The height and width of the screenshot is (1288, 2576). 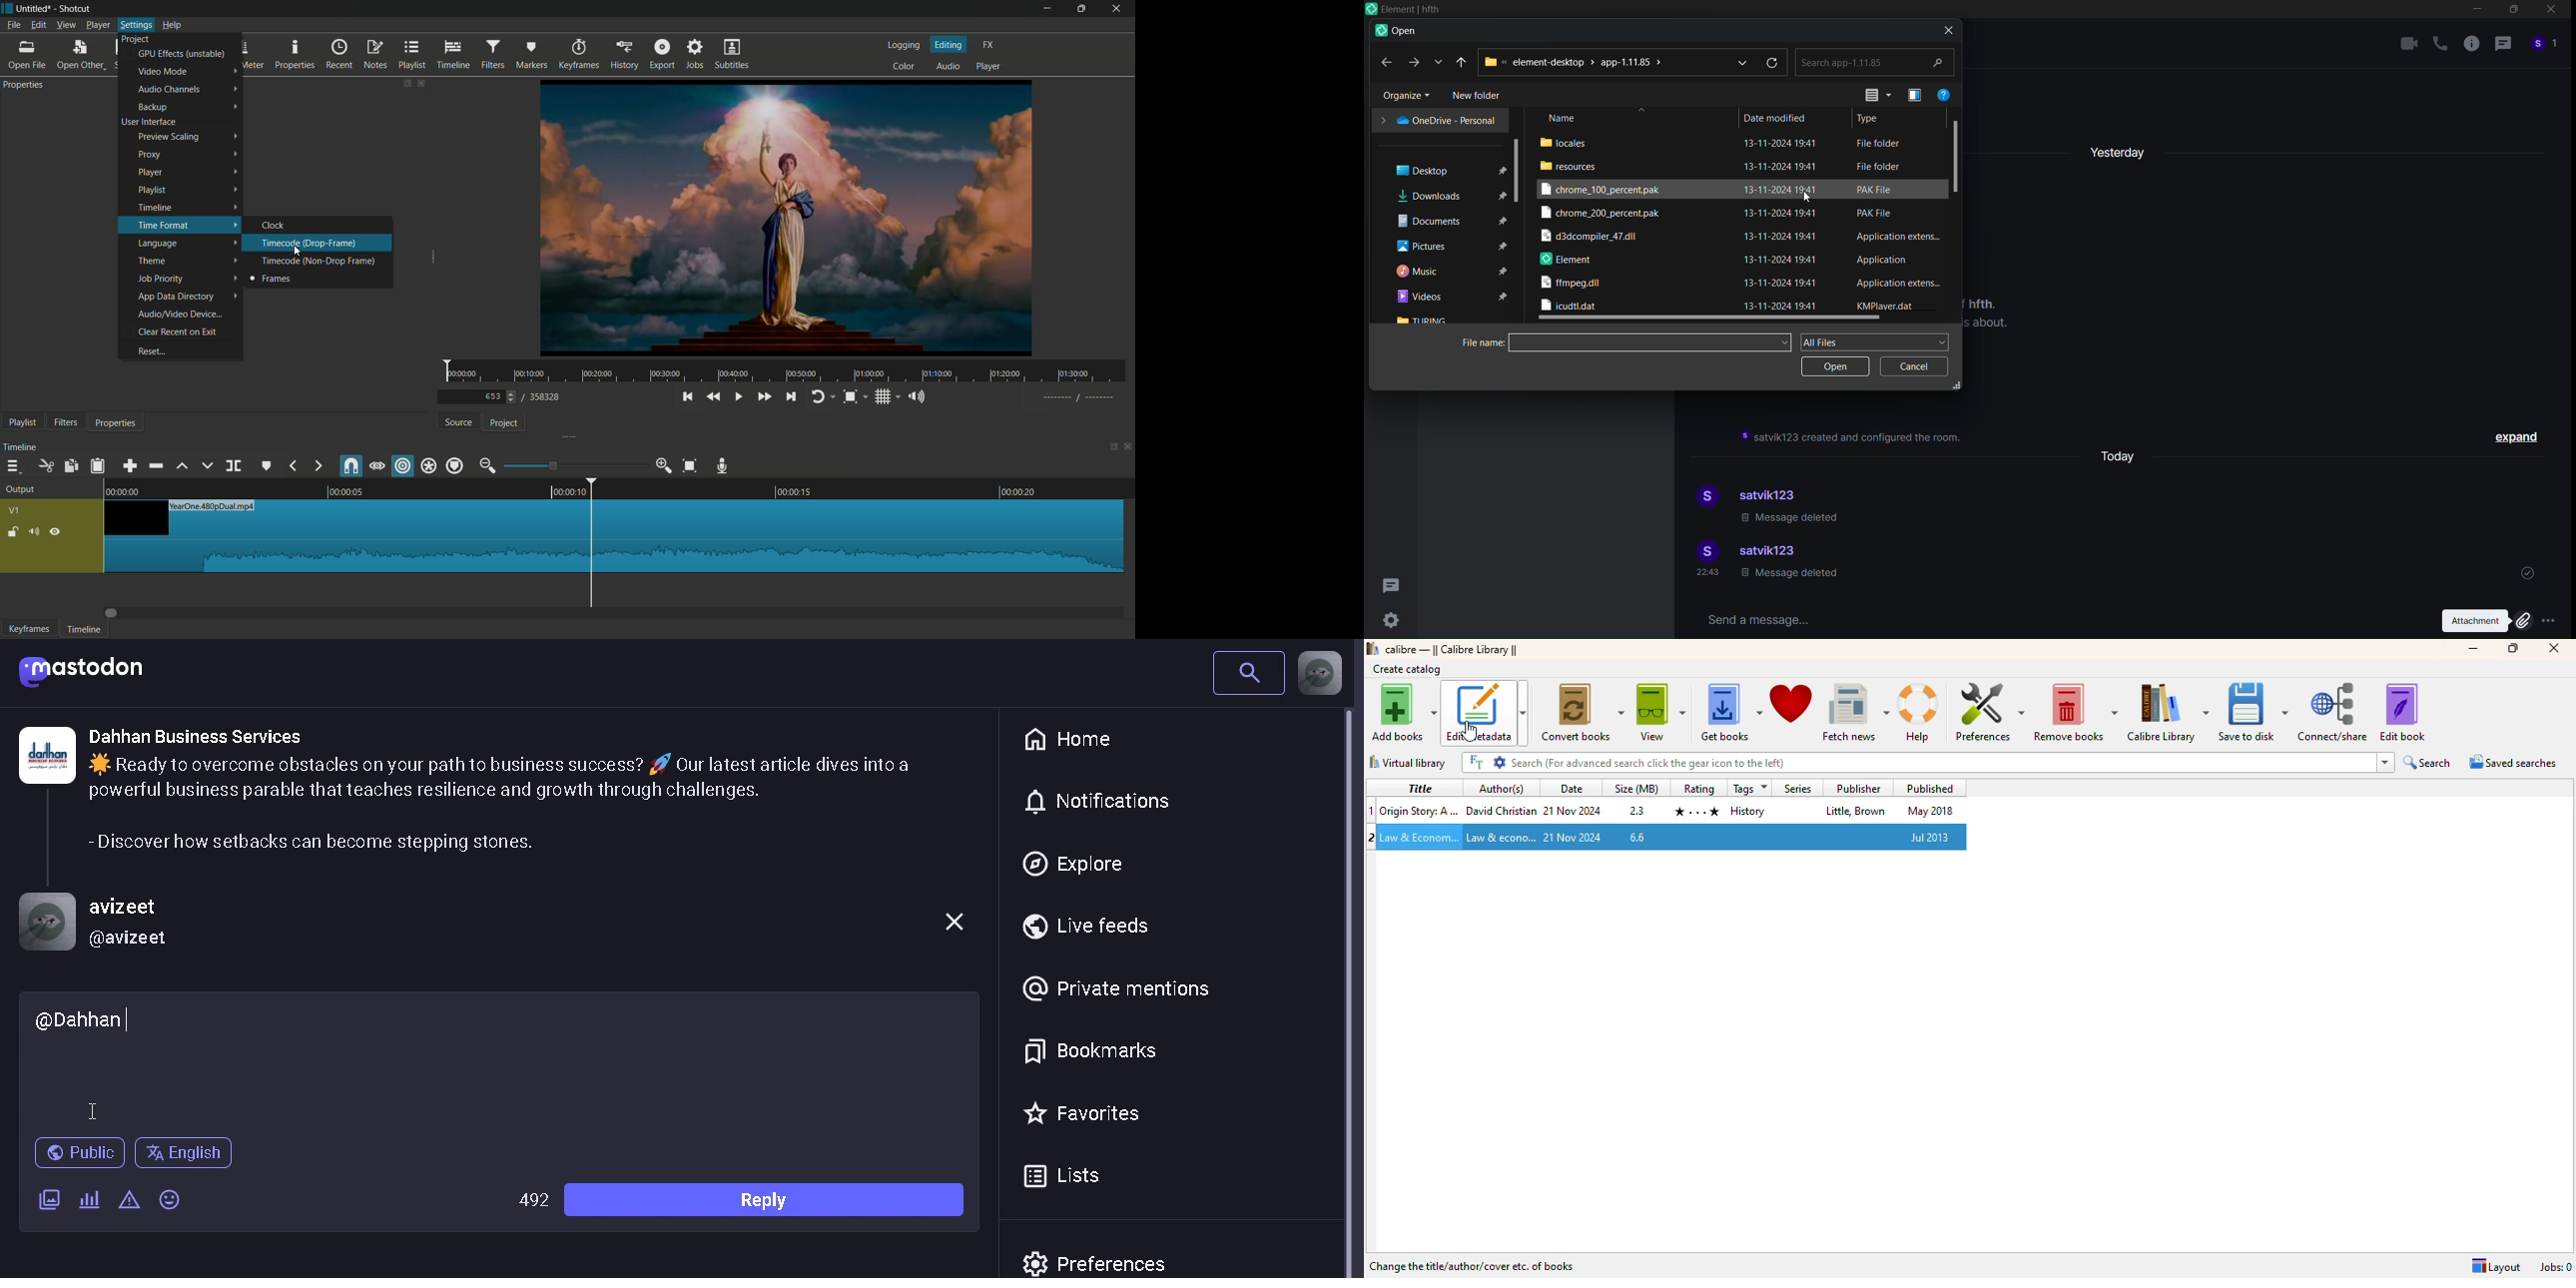 What do you see at coordinates (153, 351) in the screenshot?
I see `reset` at bounding box center [153, 351].